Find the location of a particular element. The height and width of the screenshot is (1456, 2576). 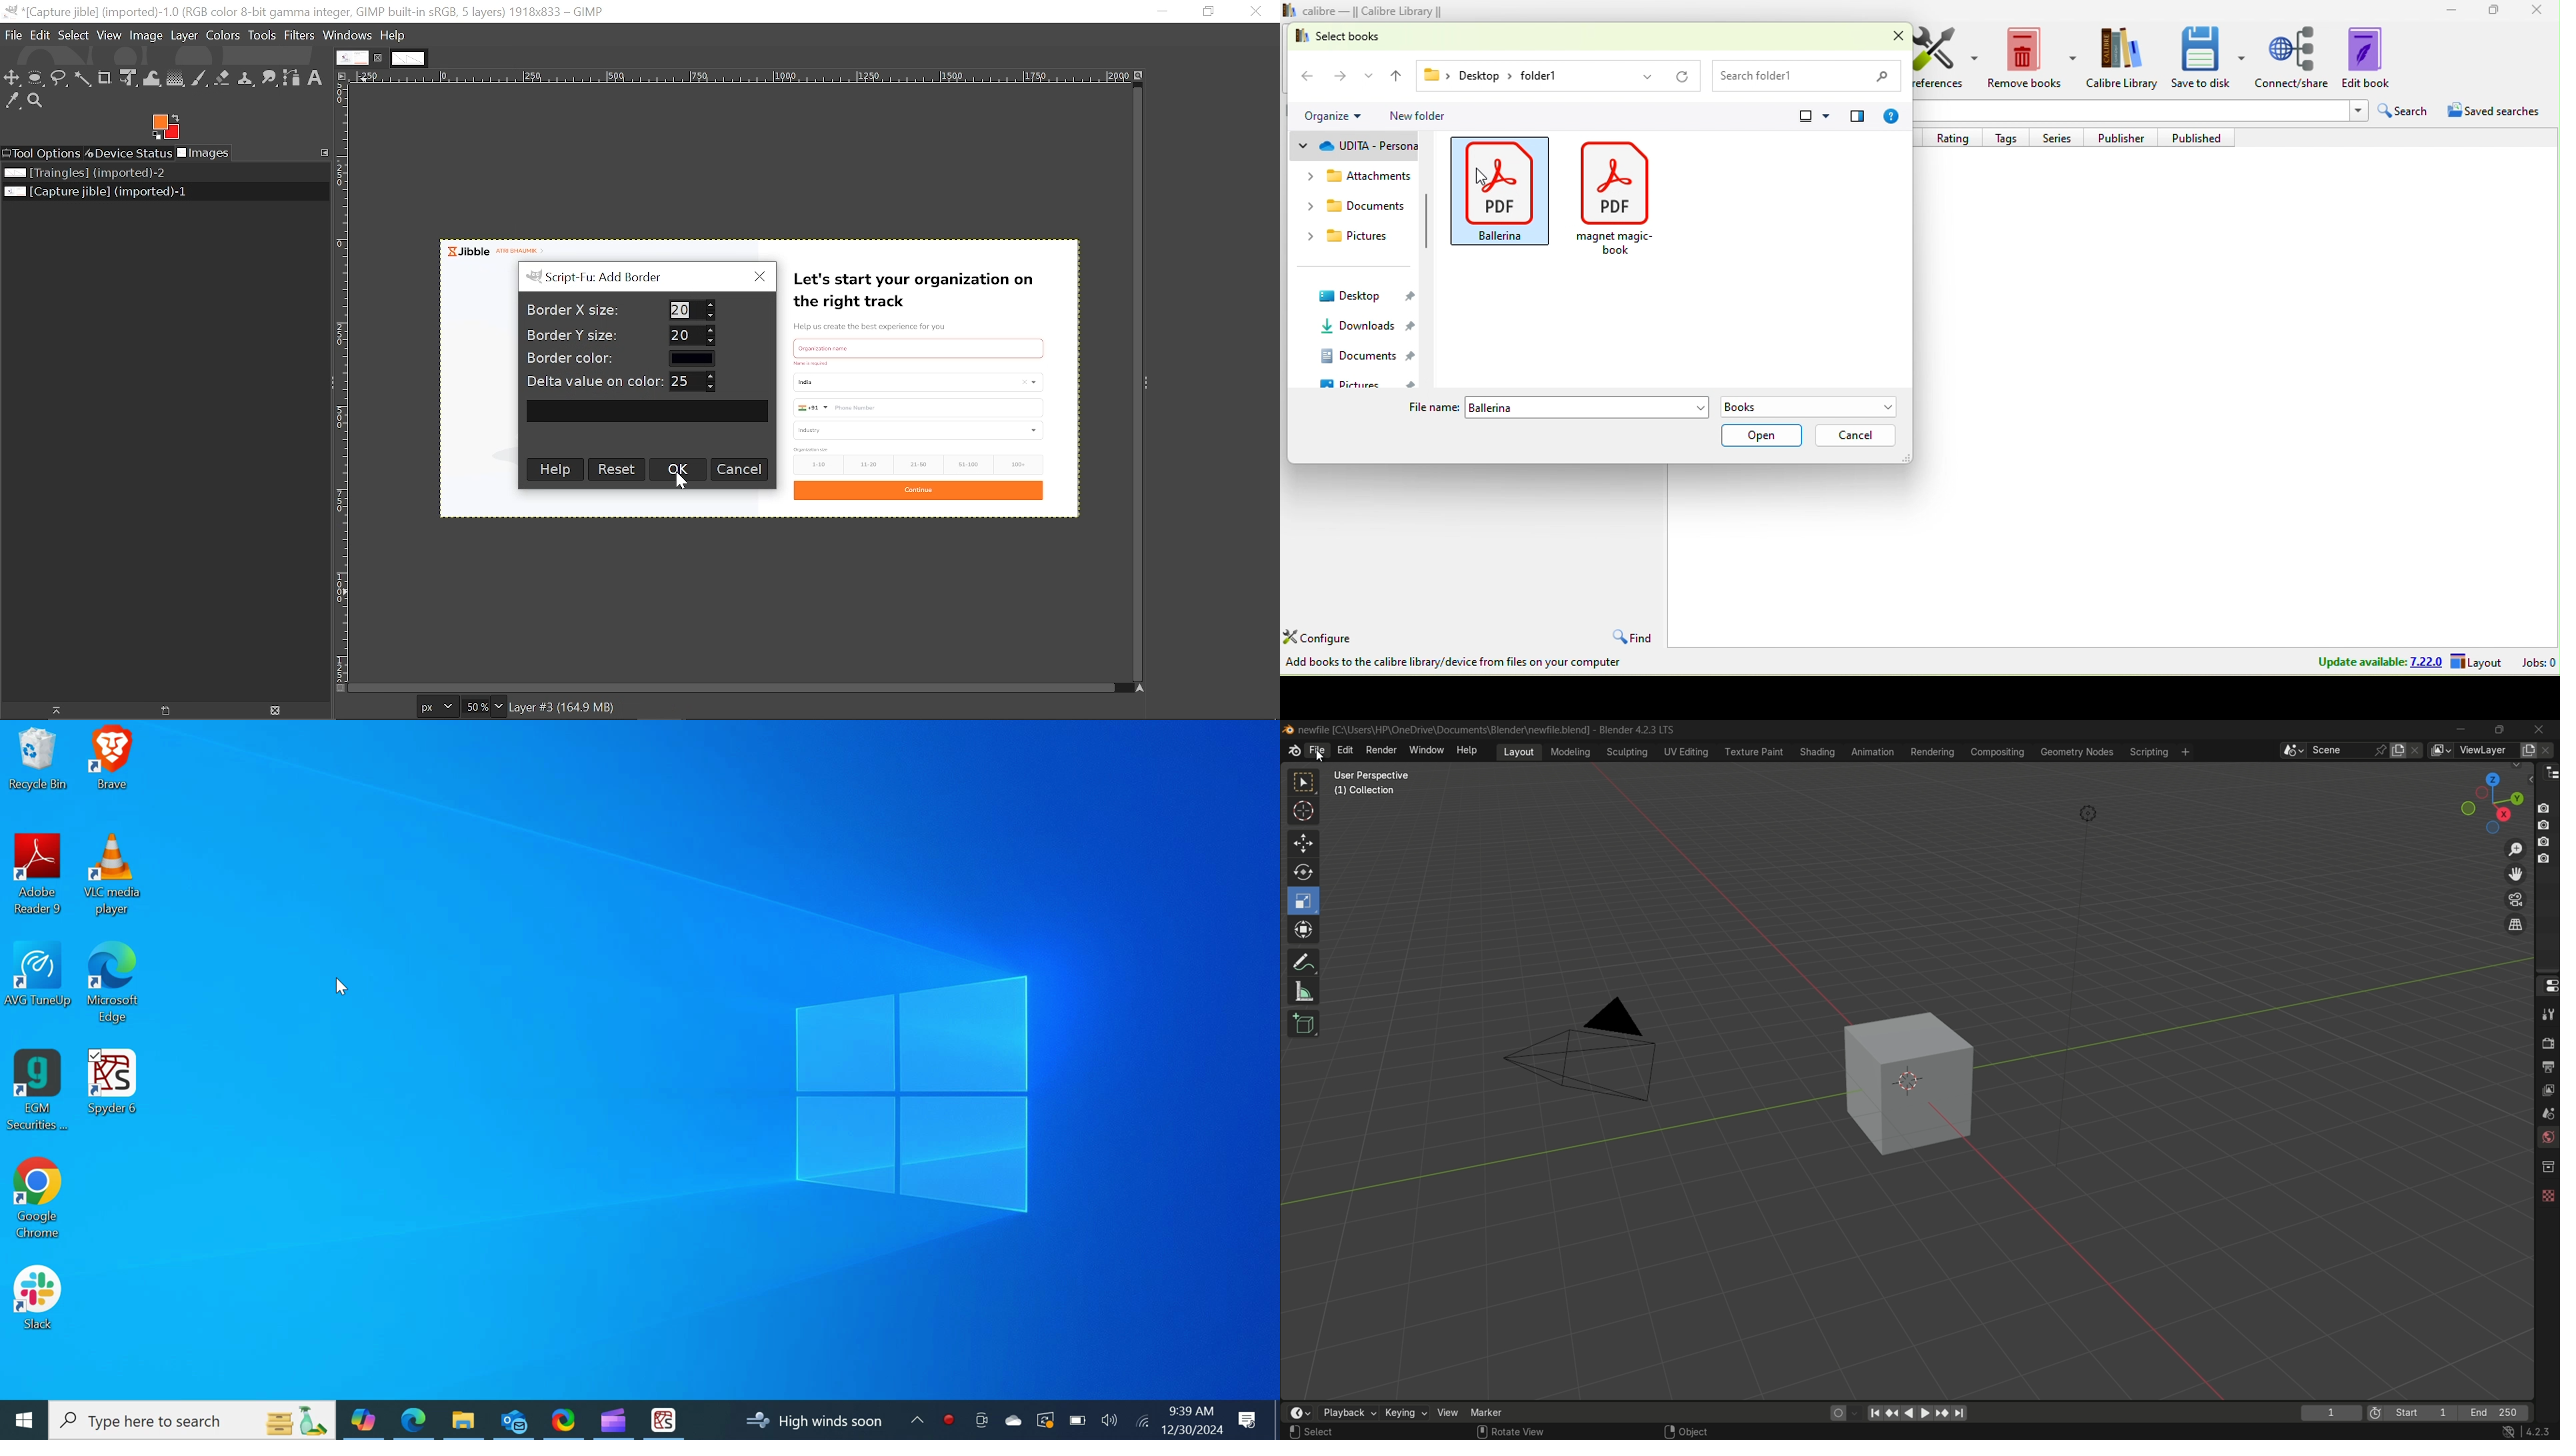

ShareX Desktop Icon is located at coordinates (563, 1419).